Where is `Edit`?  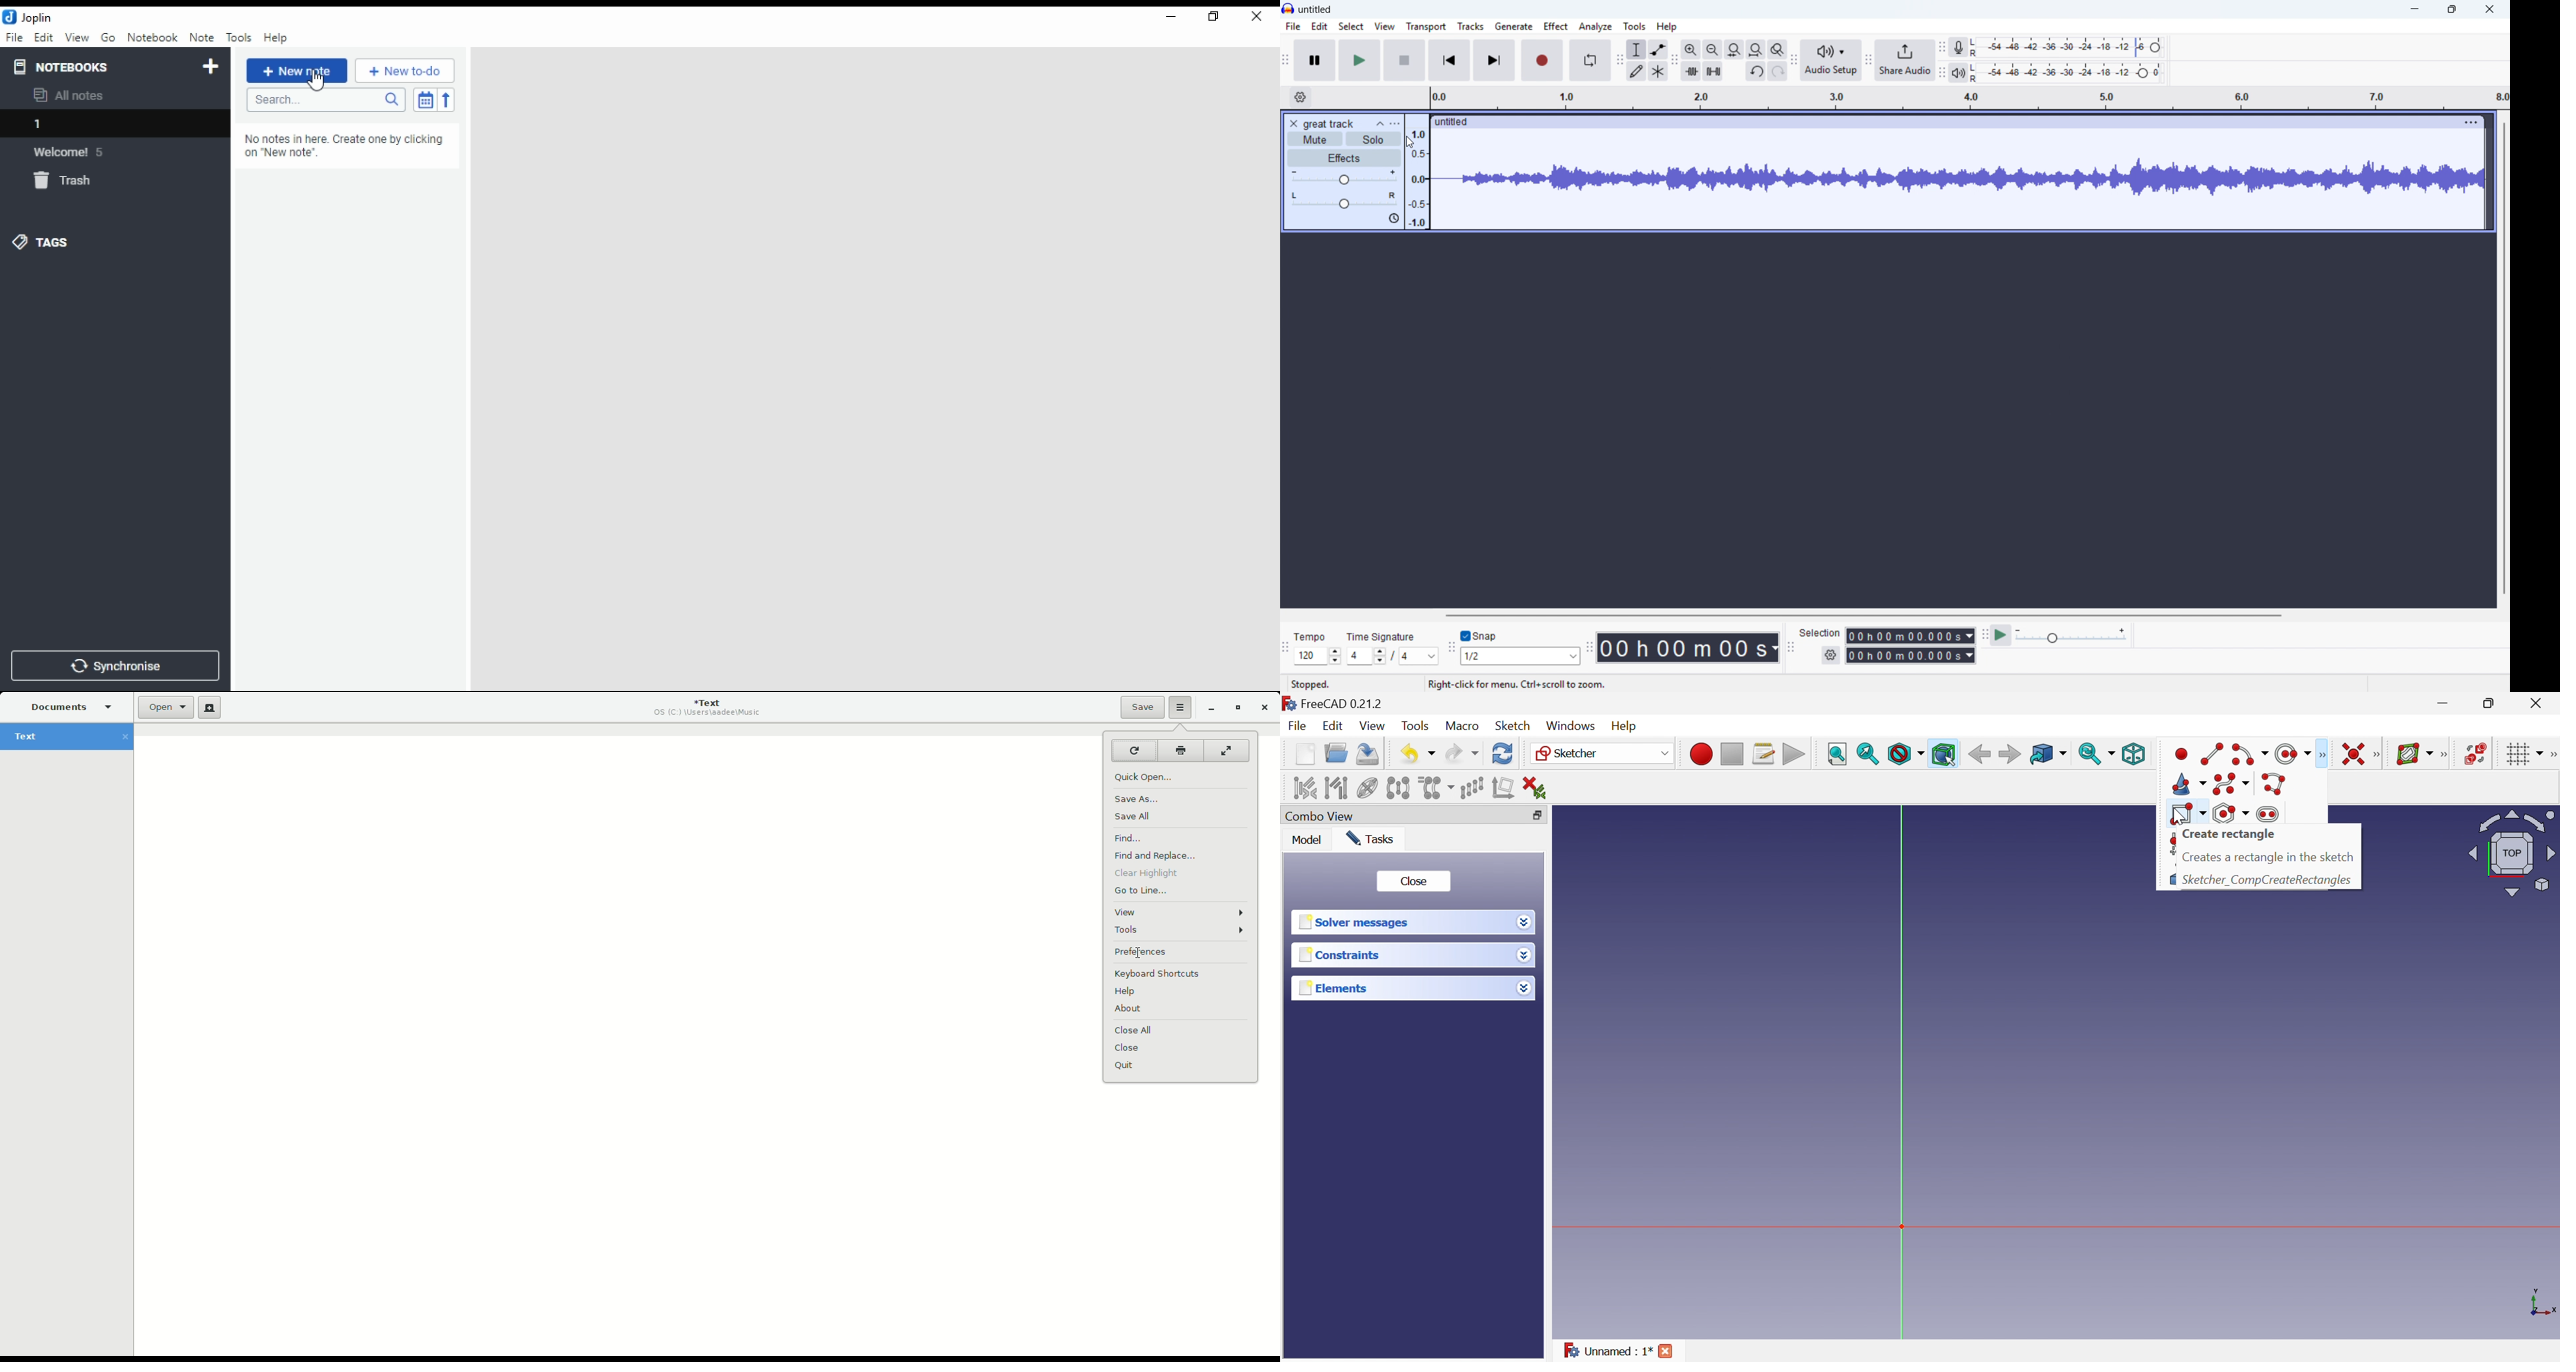 Edit is located at coordinates (1333, 727).